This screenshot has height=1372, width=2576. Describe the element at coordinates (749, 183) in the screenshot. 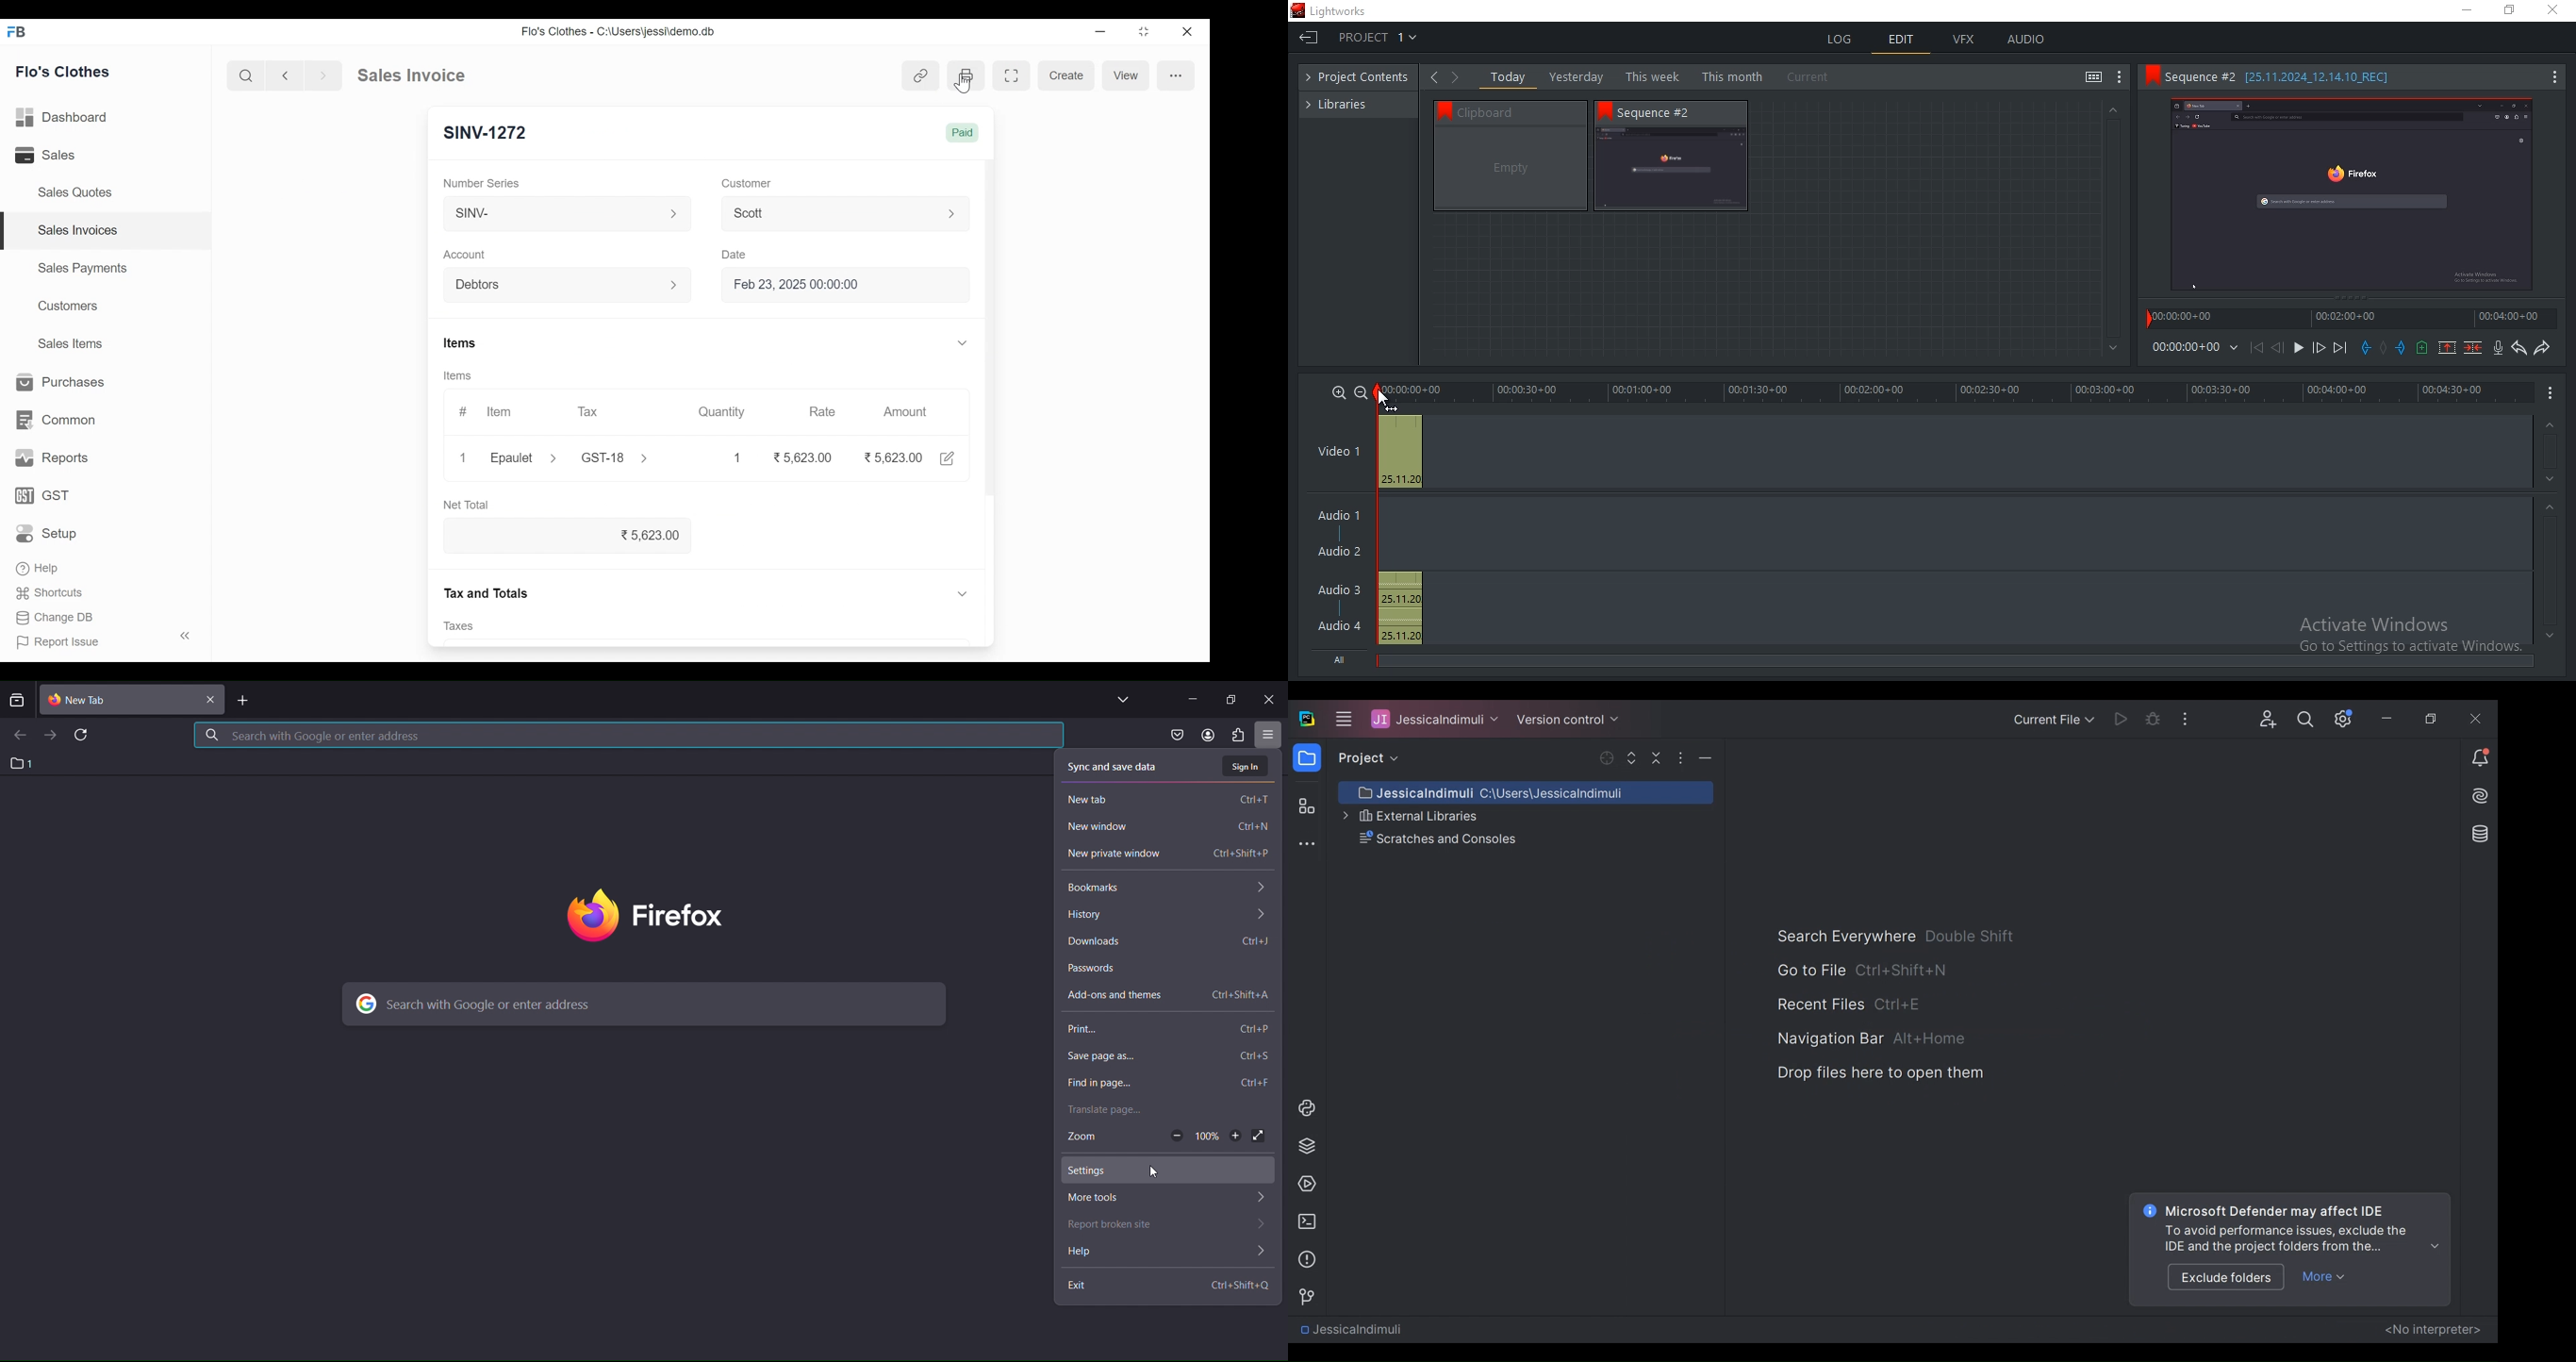

I see `Customer` at that location.